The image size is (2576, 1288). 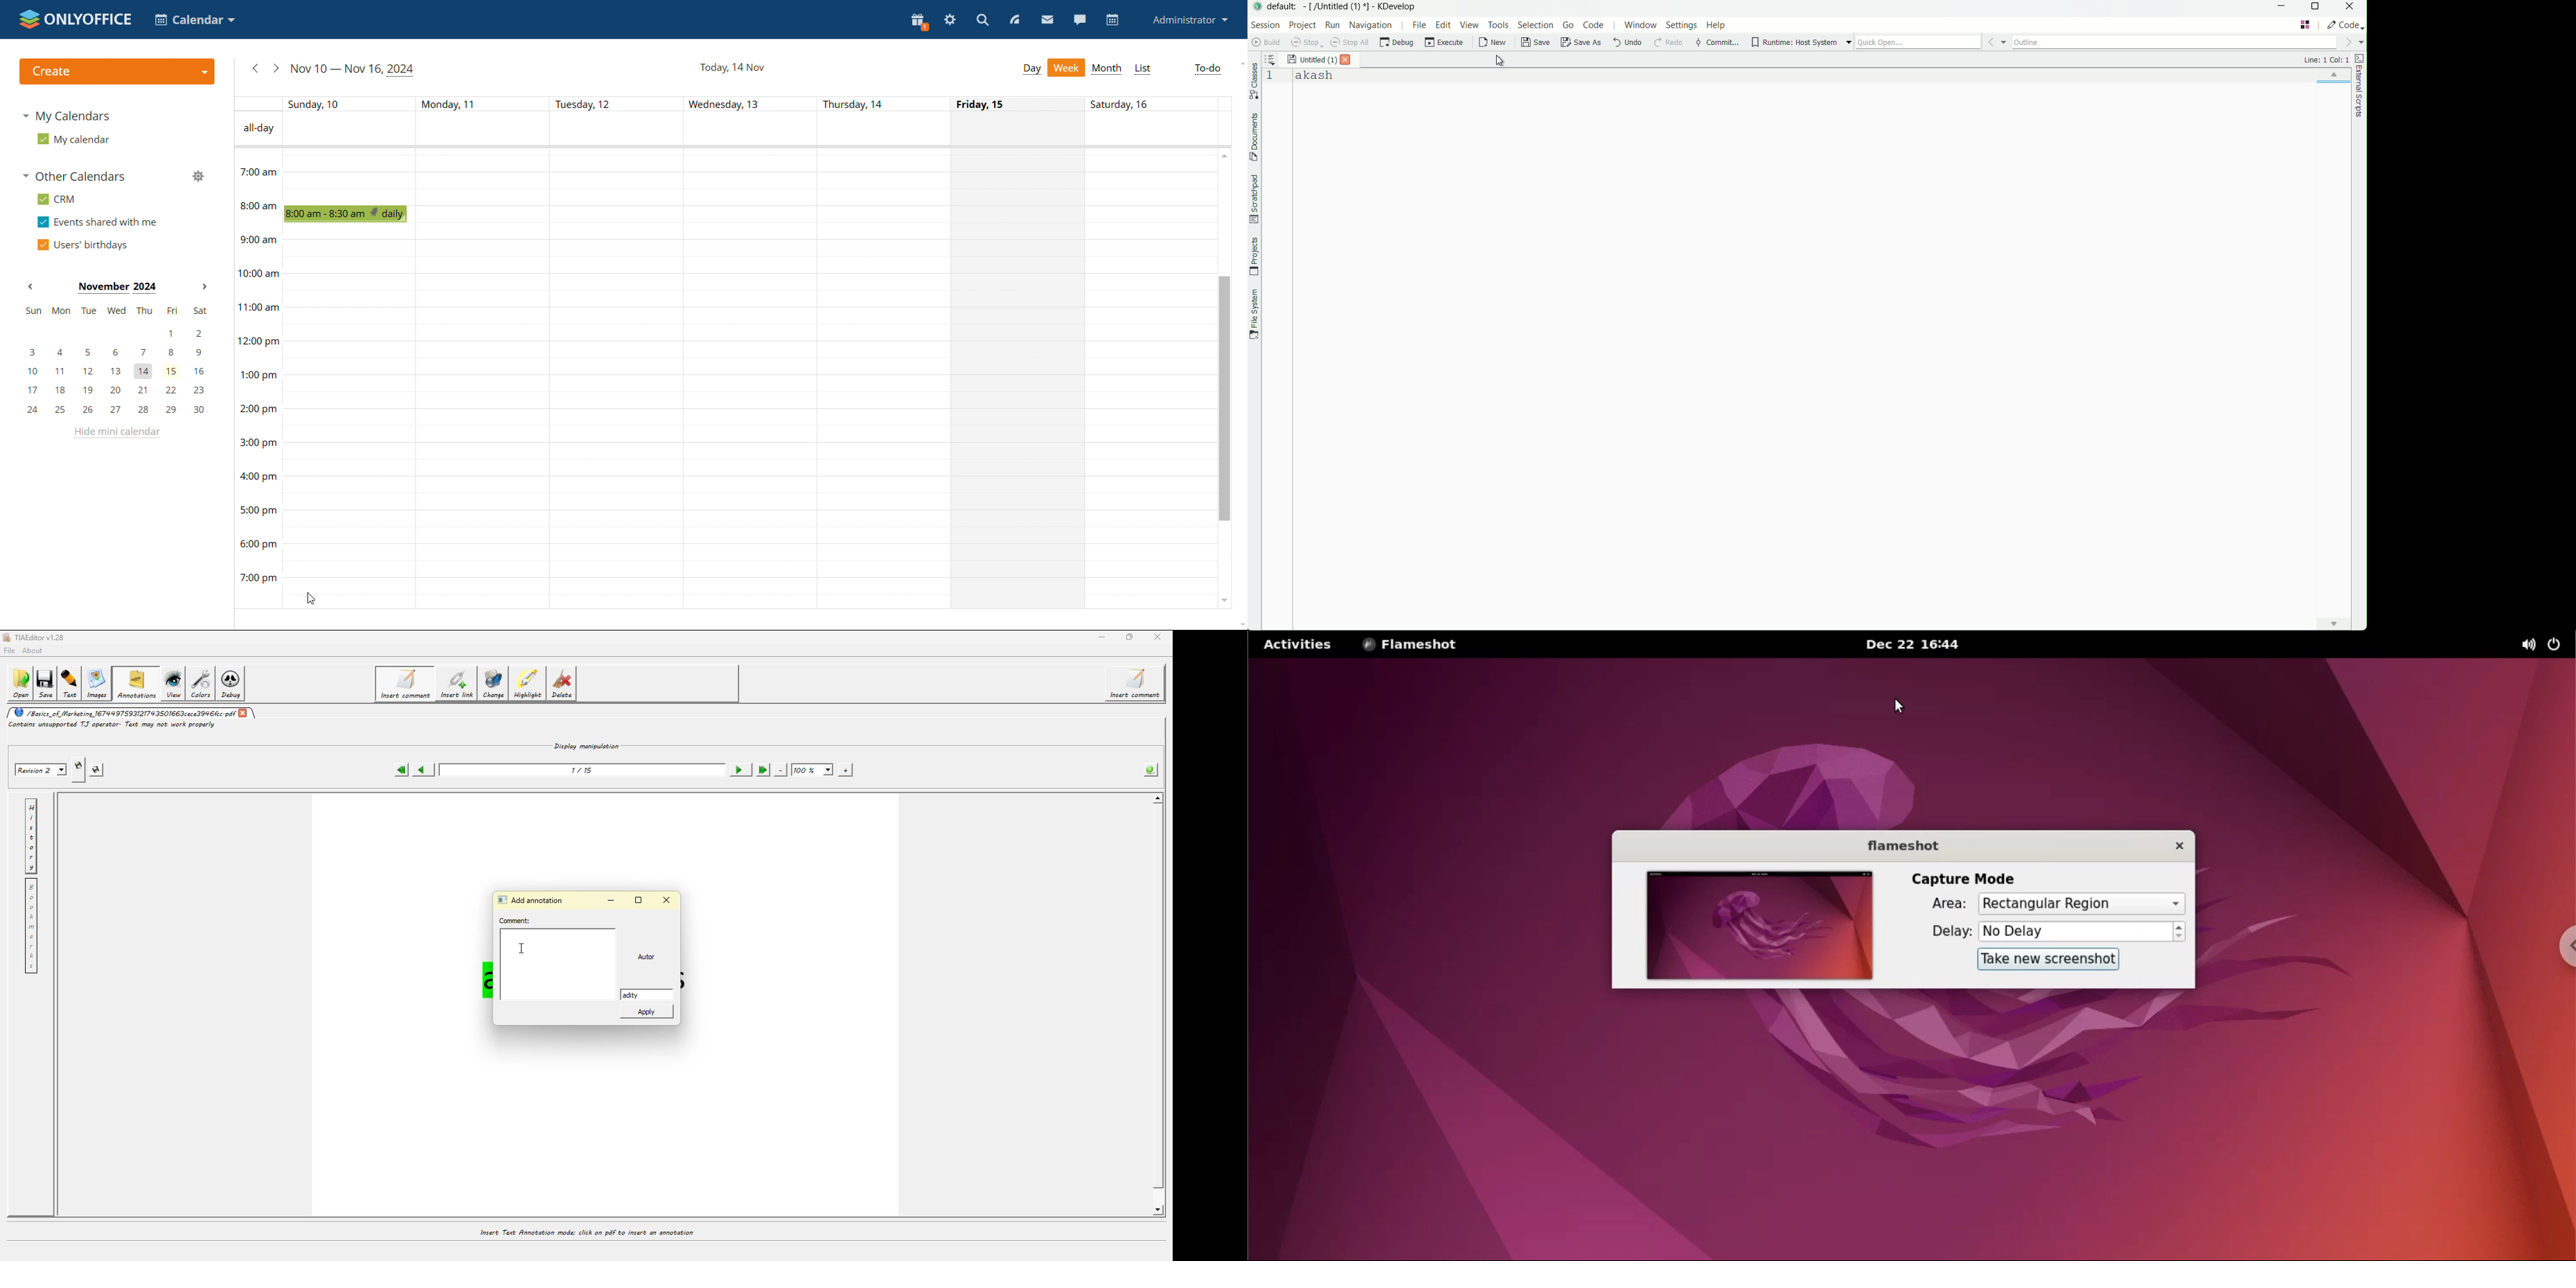 I want to click on to-do, so click(x=1206, y=70).